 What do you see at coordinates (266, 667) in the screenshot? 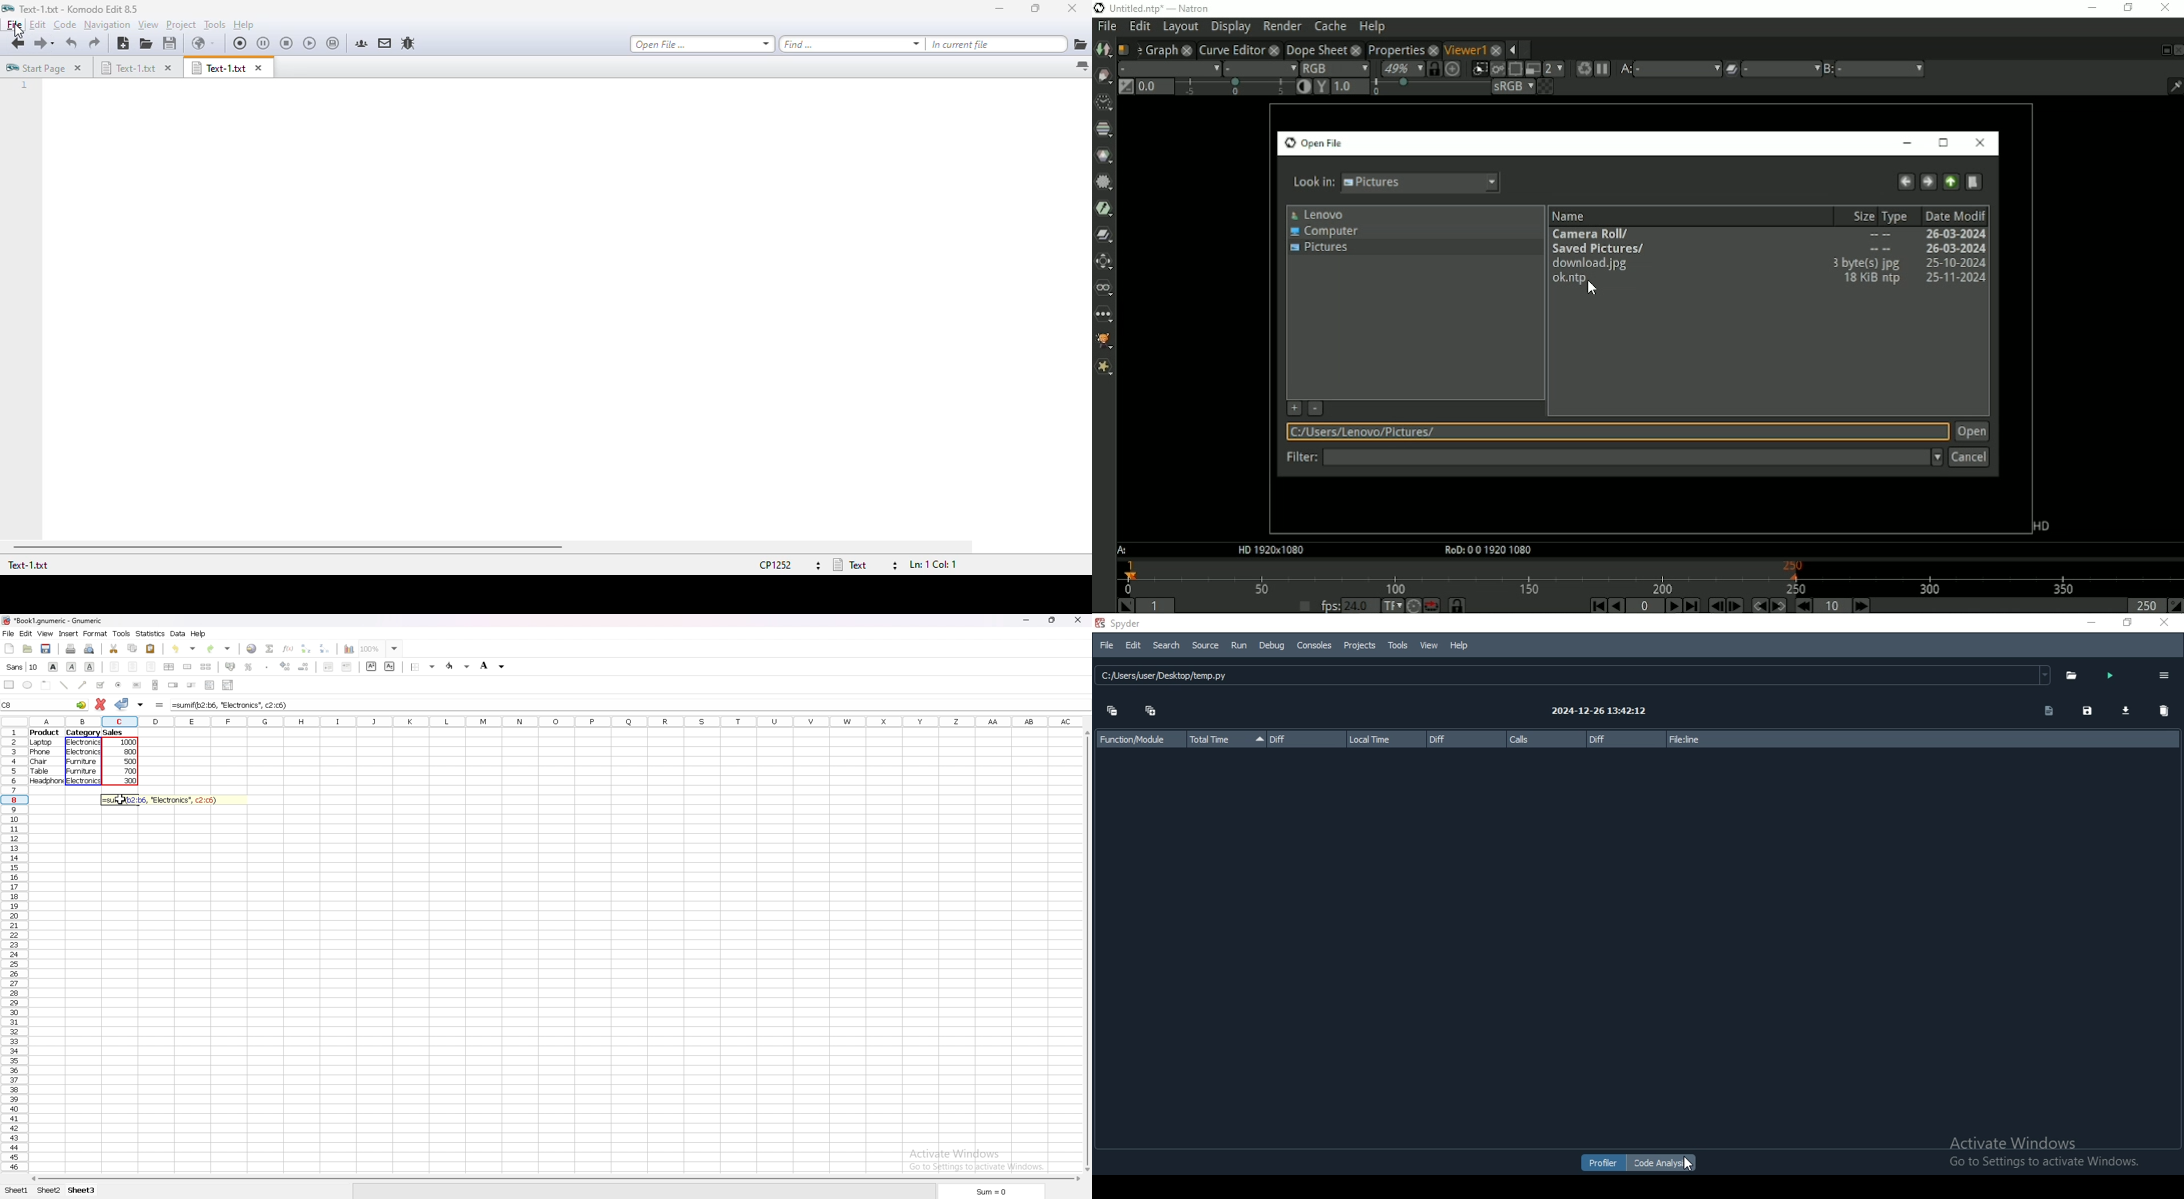
I see `thousands separator` at bounding box center [266, 667].